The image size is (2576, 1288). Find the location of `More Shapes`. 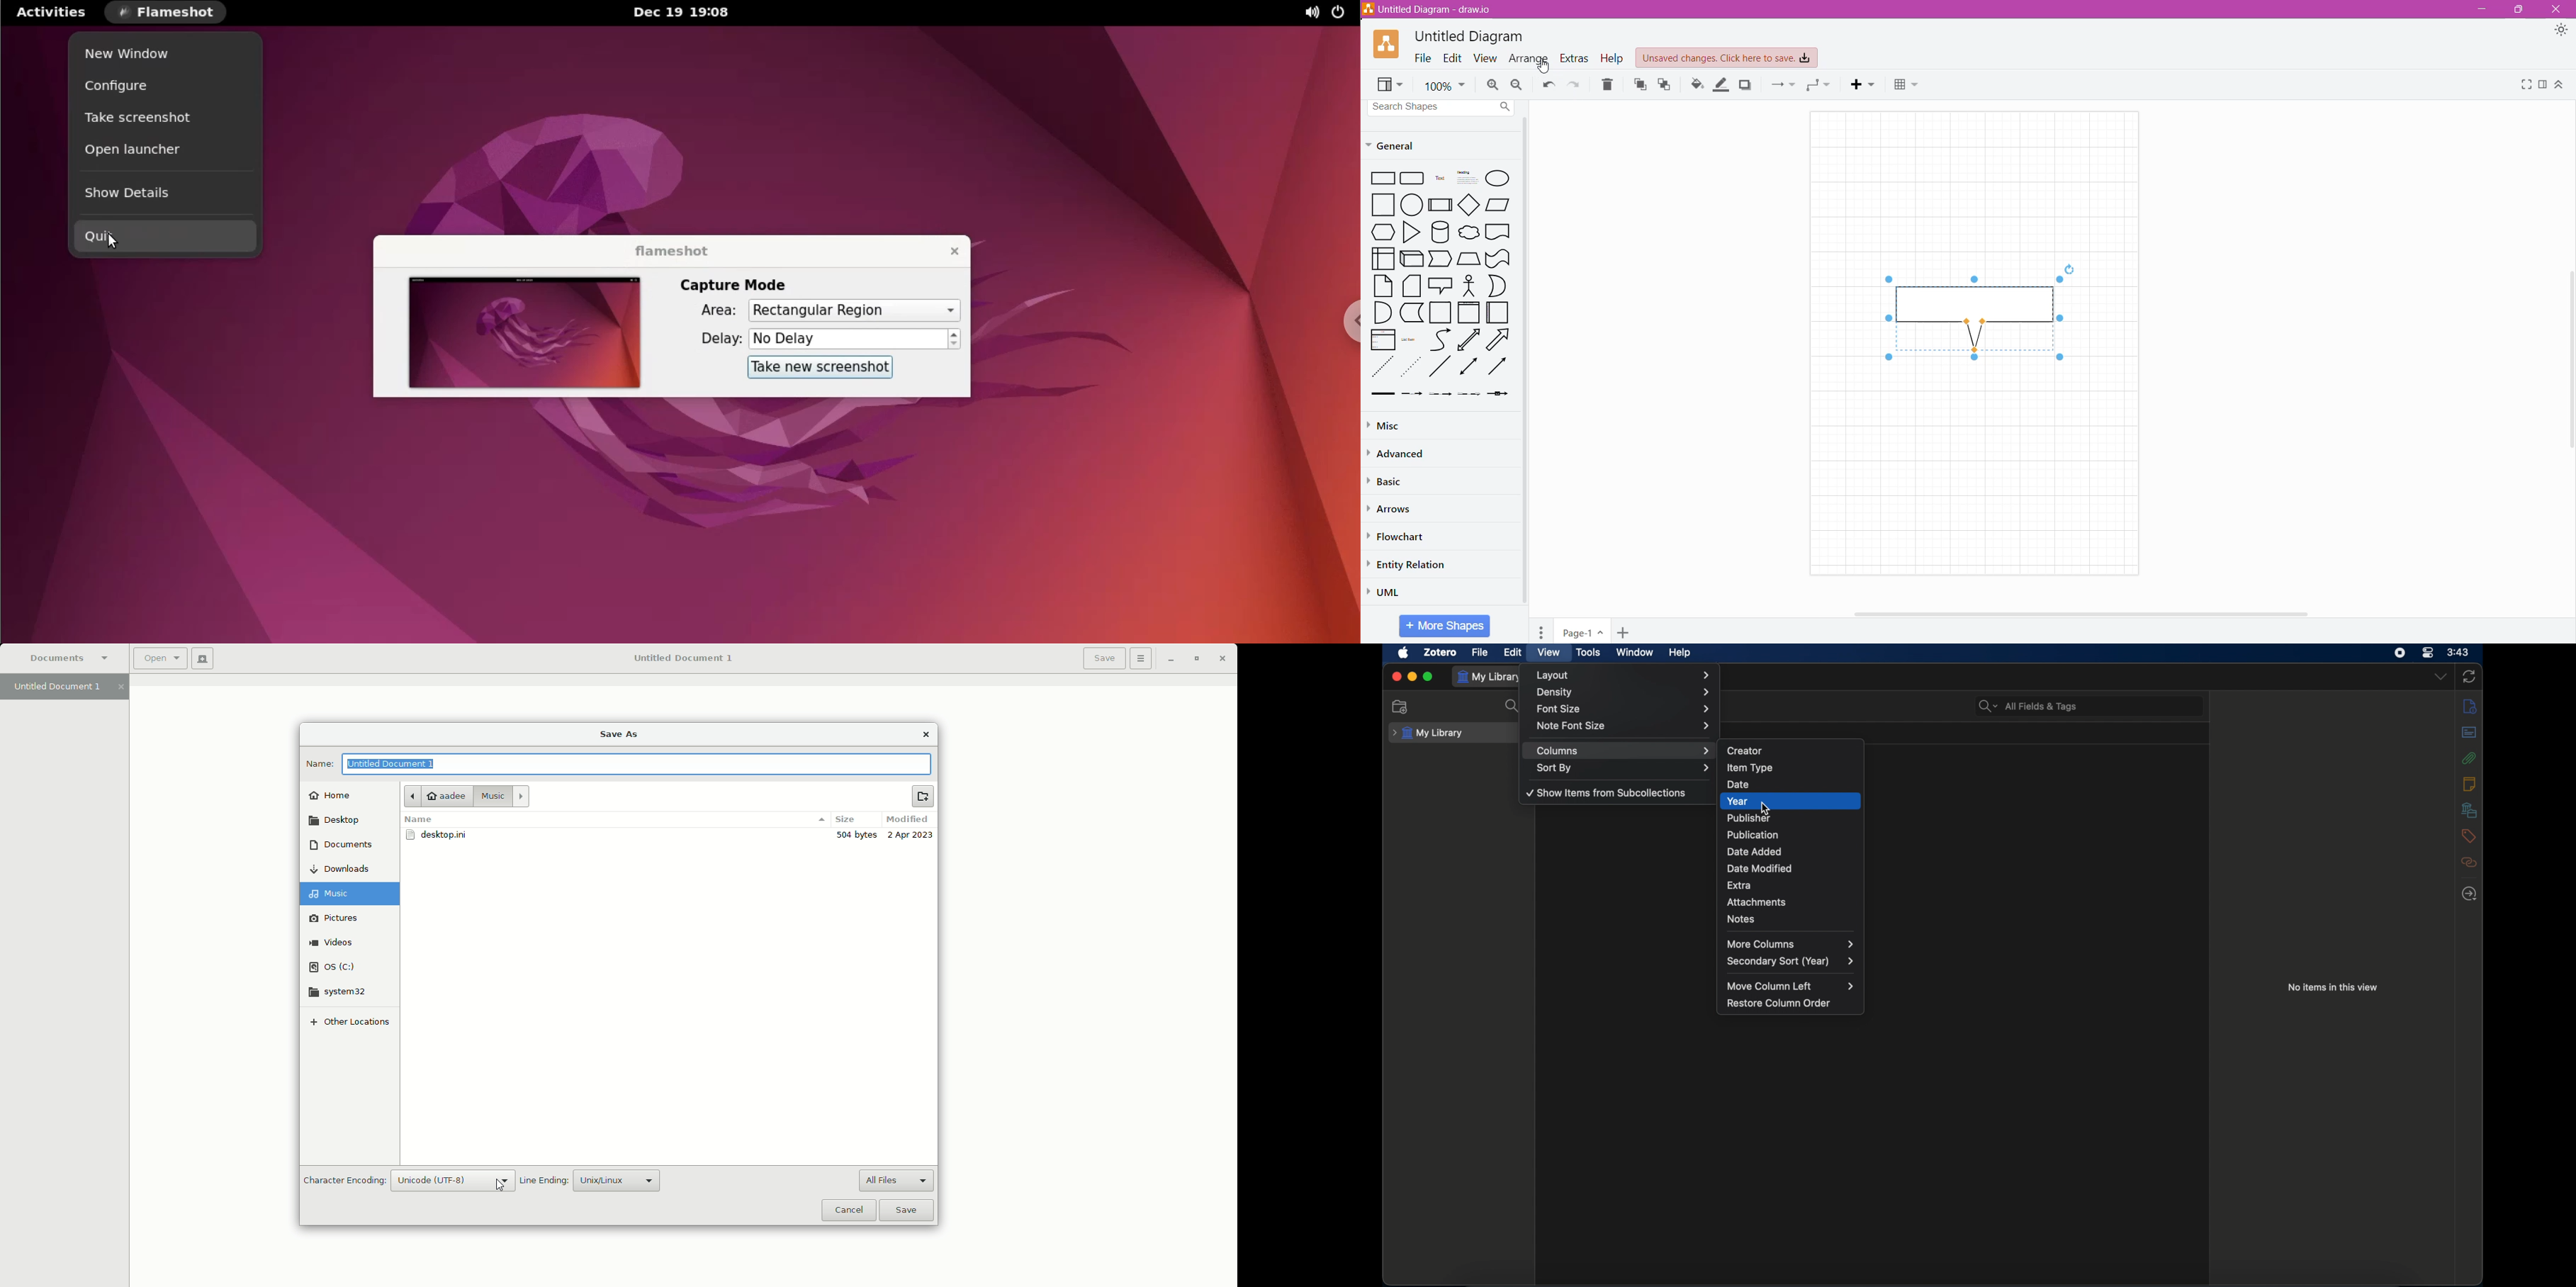

More Shapes is located at coordinates (1444, 626).